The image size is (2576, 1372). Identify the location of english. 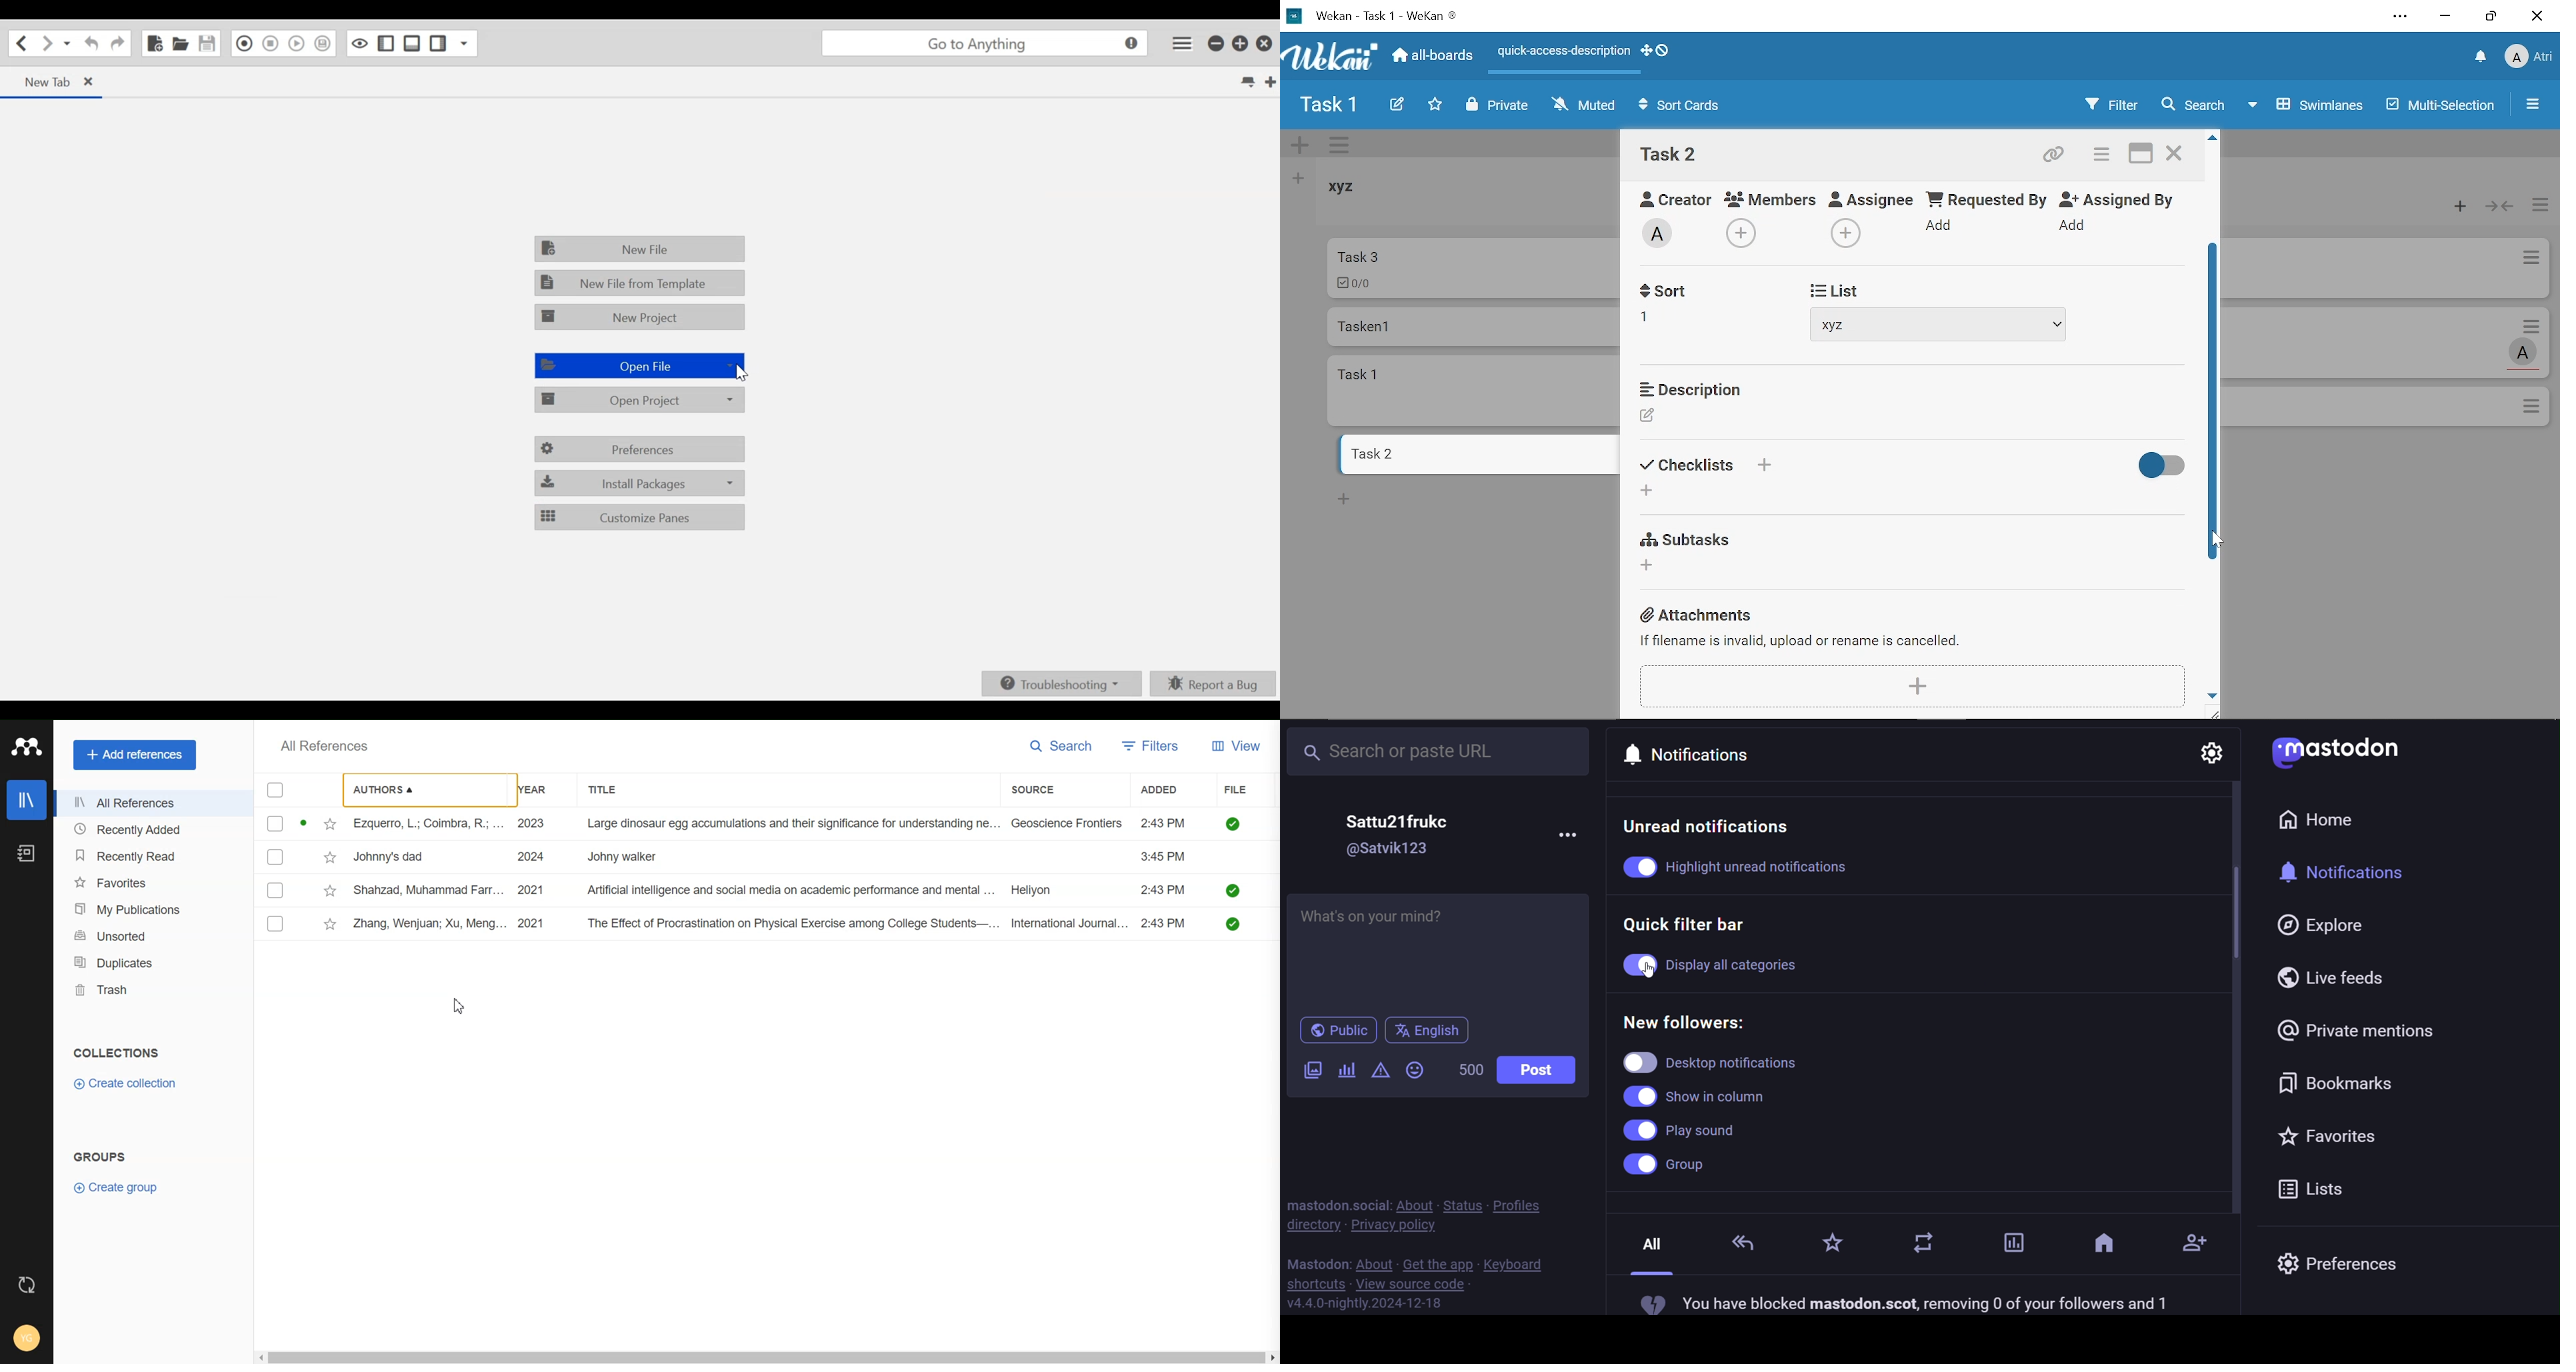
(1426, 1030).